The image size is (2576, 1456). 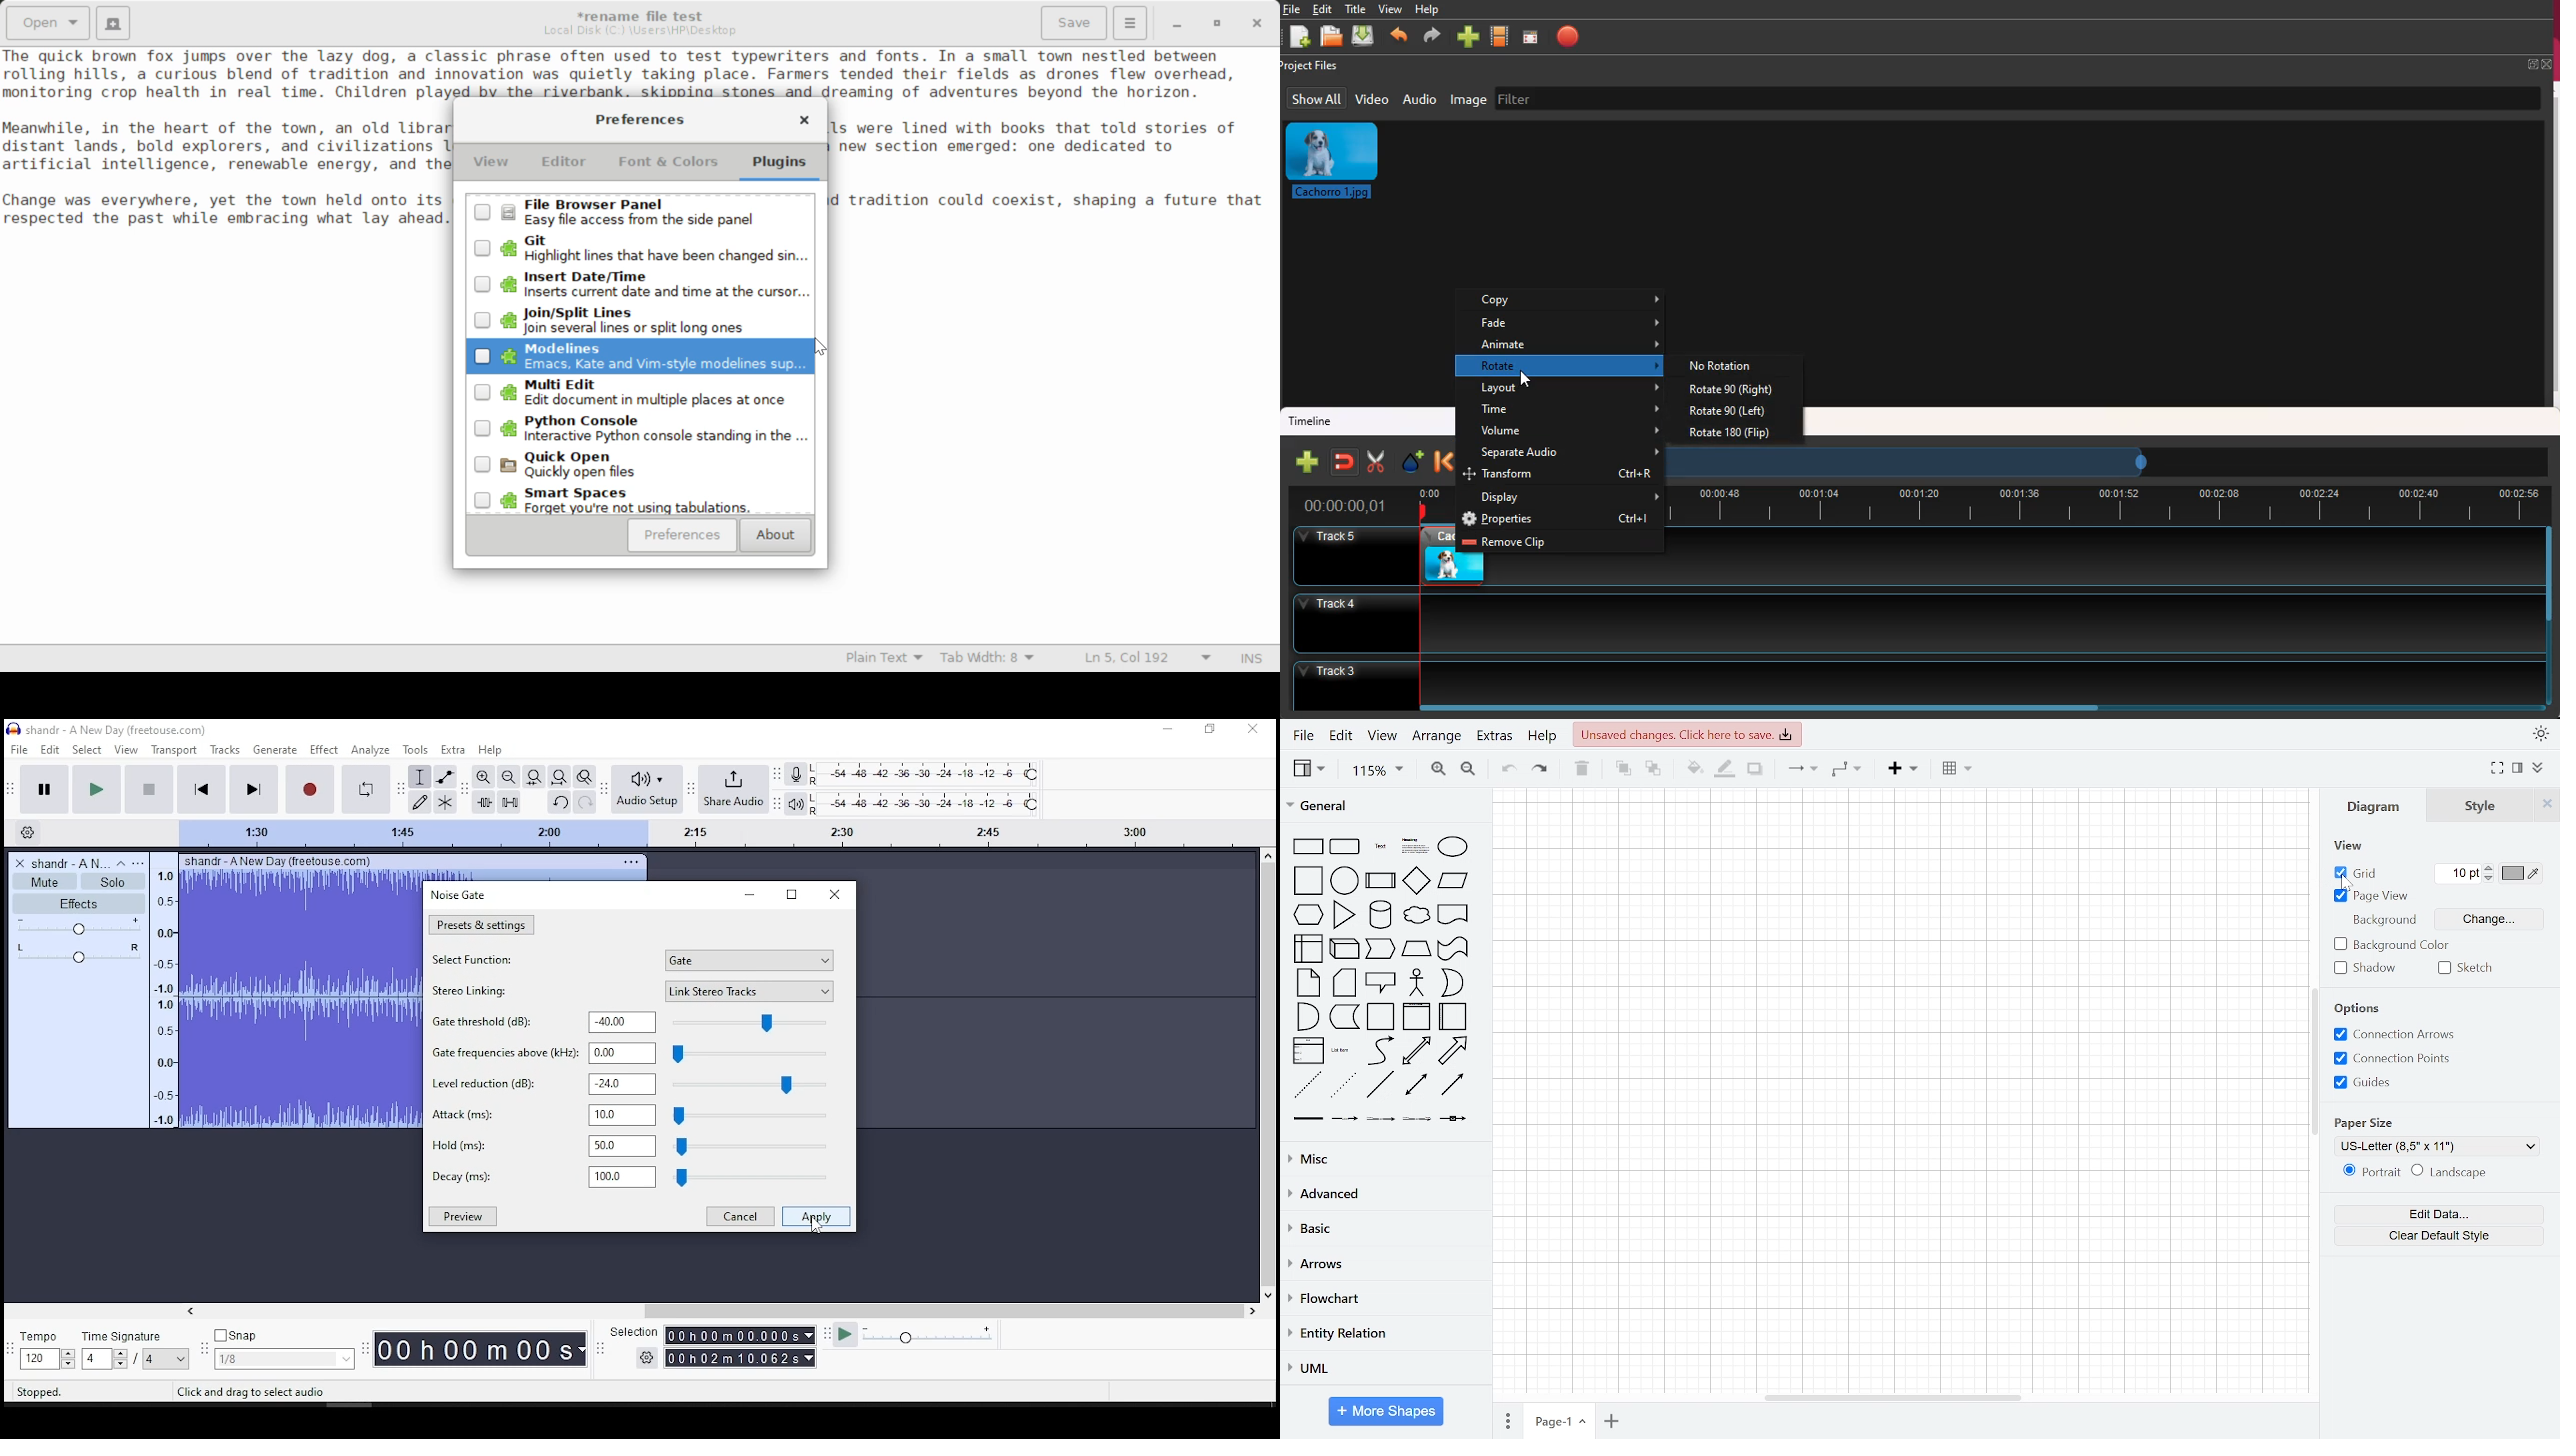 What do you see at coordinates (1382, 1264) in the screenshot?
I see `arrows` at bounding box center [1382, 1264].